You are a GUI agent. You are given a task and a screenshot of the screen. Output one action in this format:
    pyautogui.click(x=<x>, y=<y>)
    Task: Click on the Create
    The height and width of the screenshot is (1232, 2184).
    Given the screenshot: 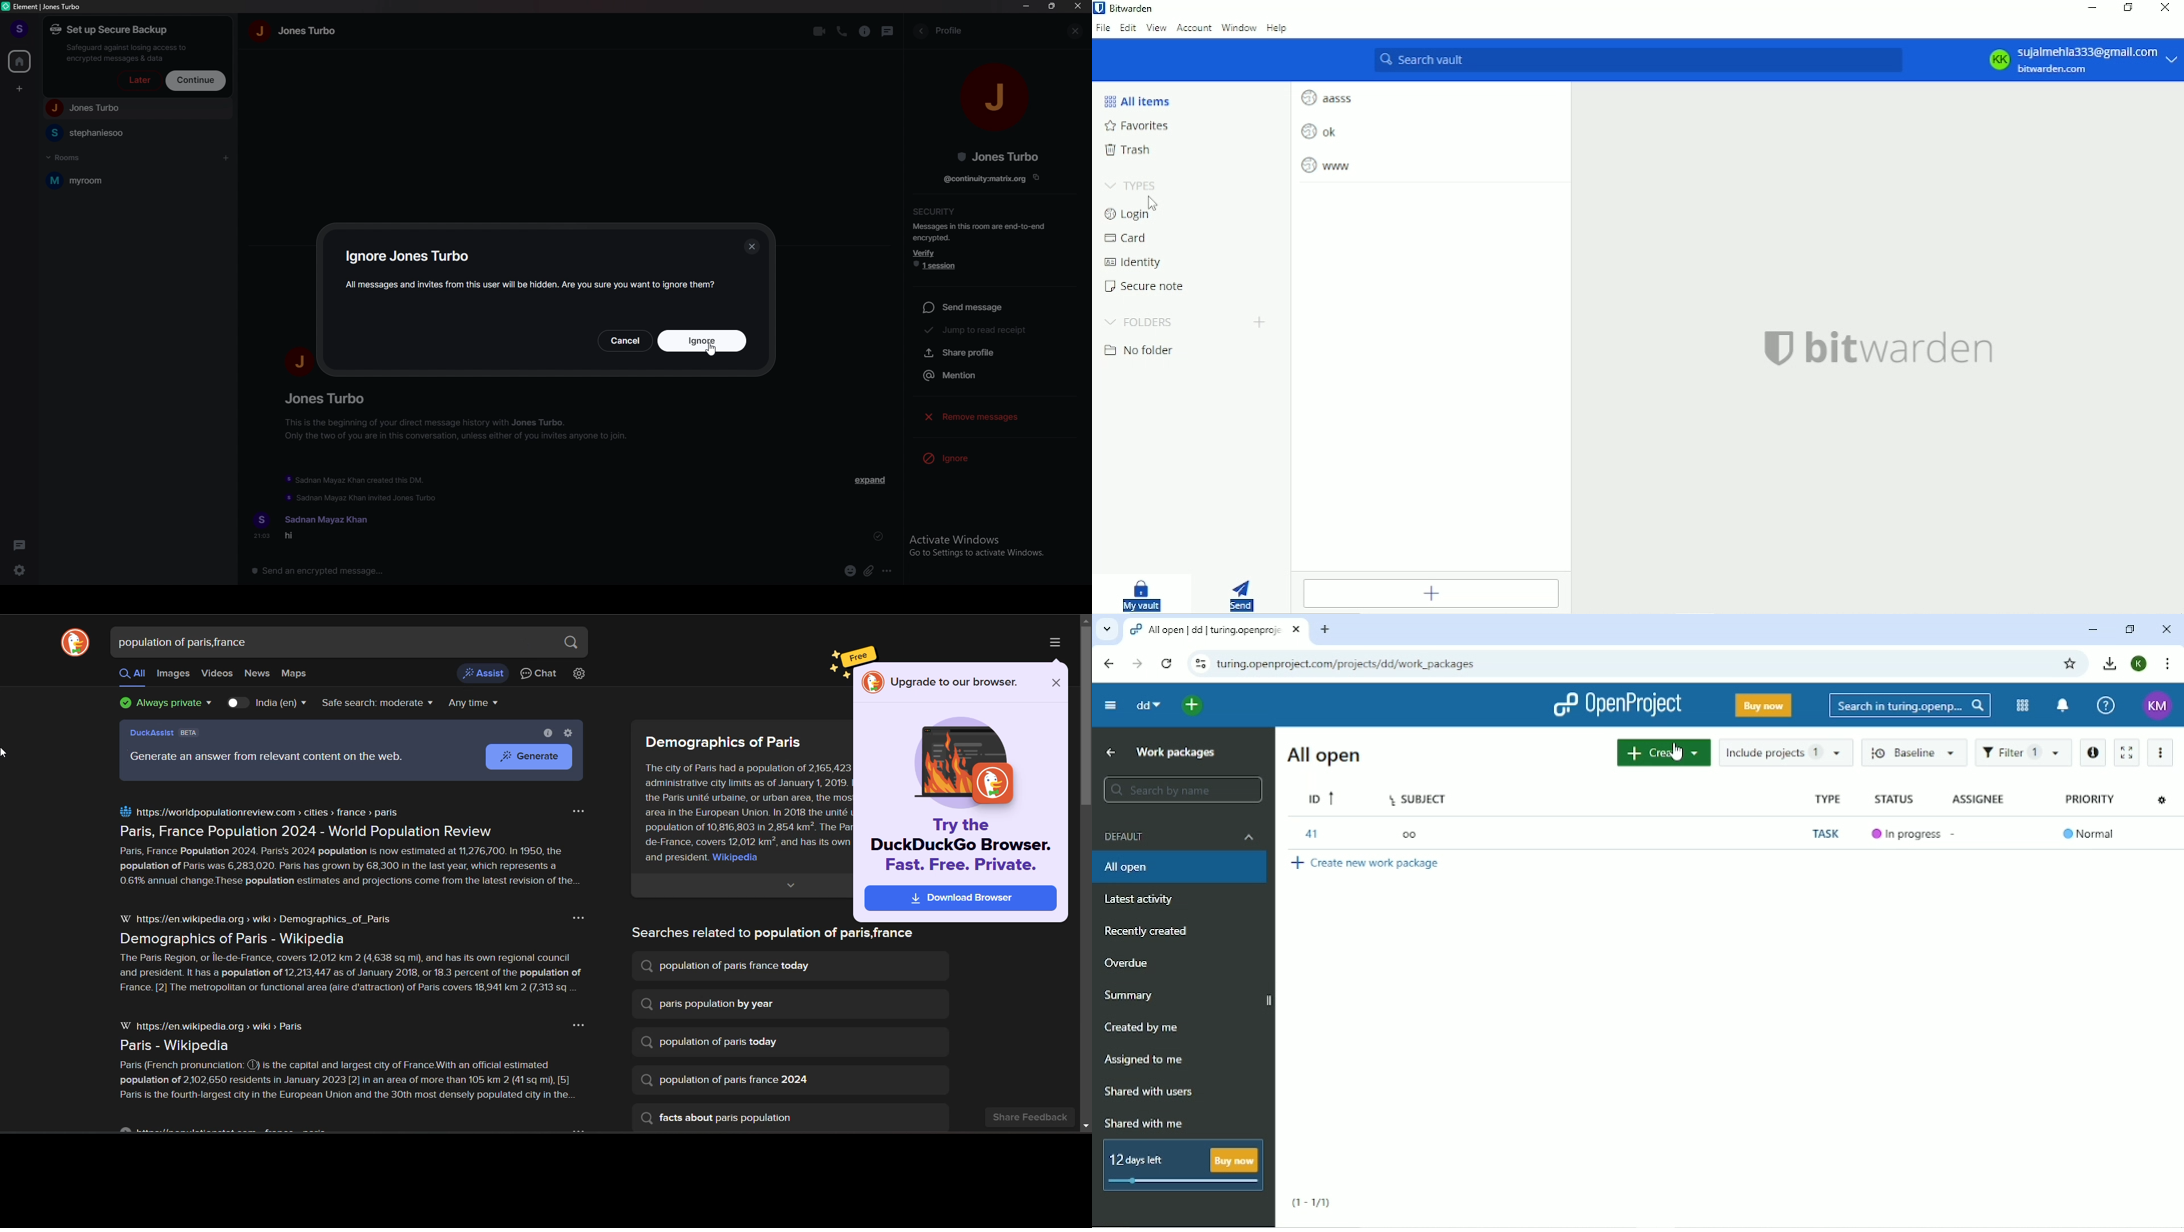 What is the action you would take?
    pyautogui.click(x=1662, y=753)
    